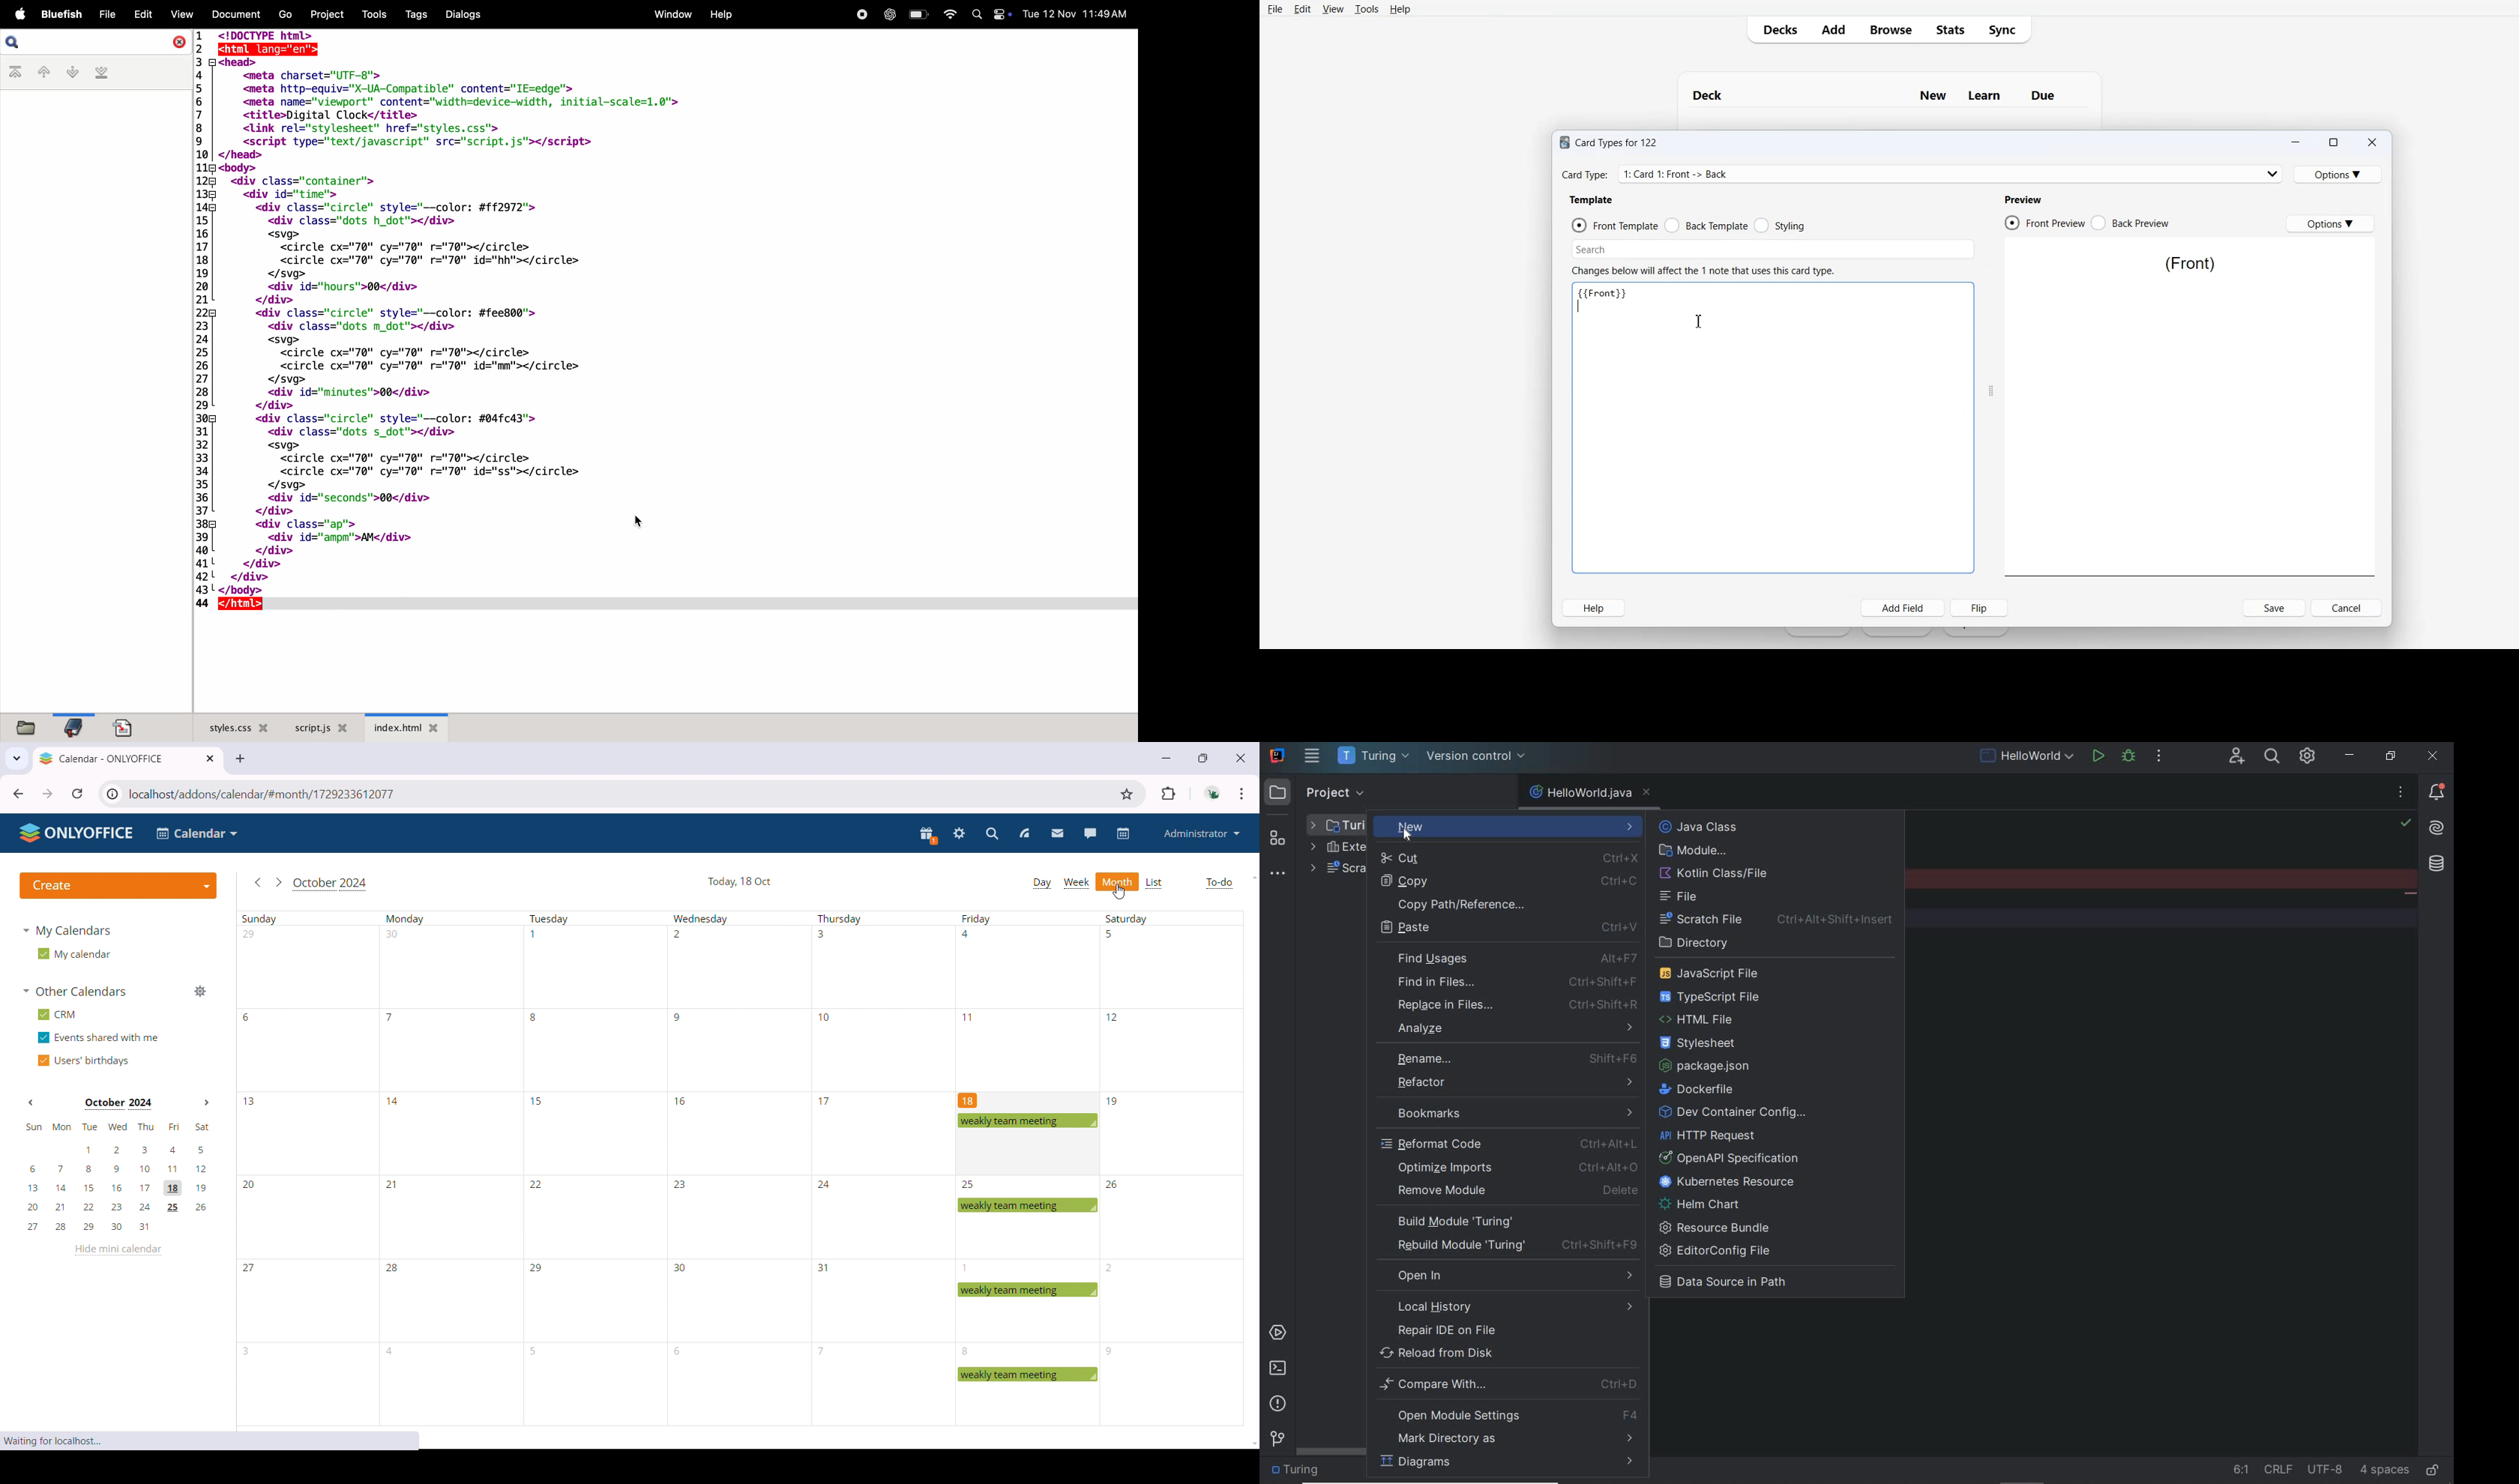  I want to click on Browser, so click(1890, 30).